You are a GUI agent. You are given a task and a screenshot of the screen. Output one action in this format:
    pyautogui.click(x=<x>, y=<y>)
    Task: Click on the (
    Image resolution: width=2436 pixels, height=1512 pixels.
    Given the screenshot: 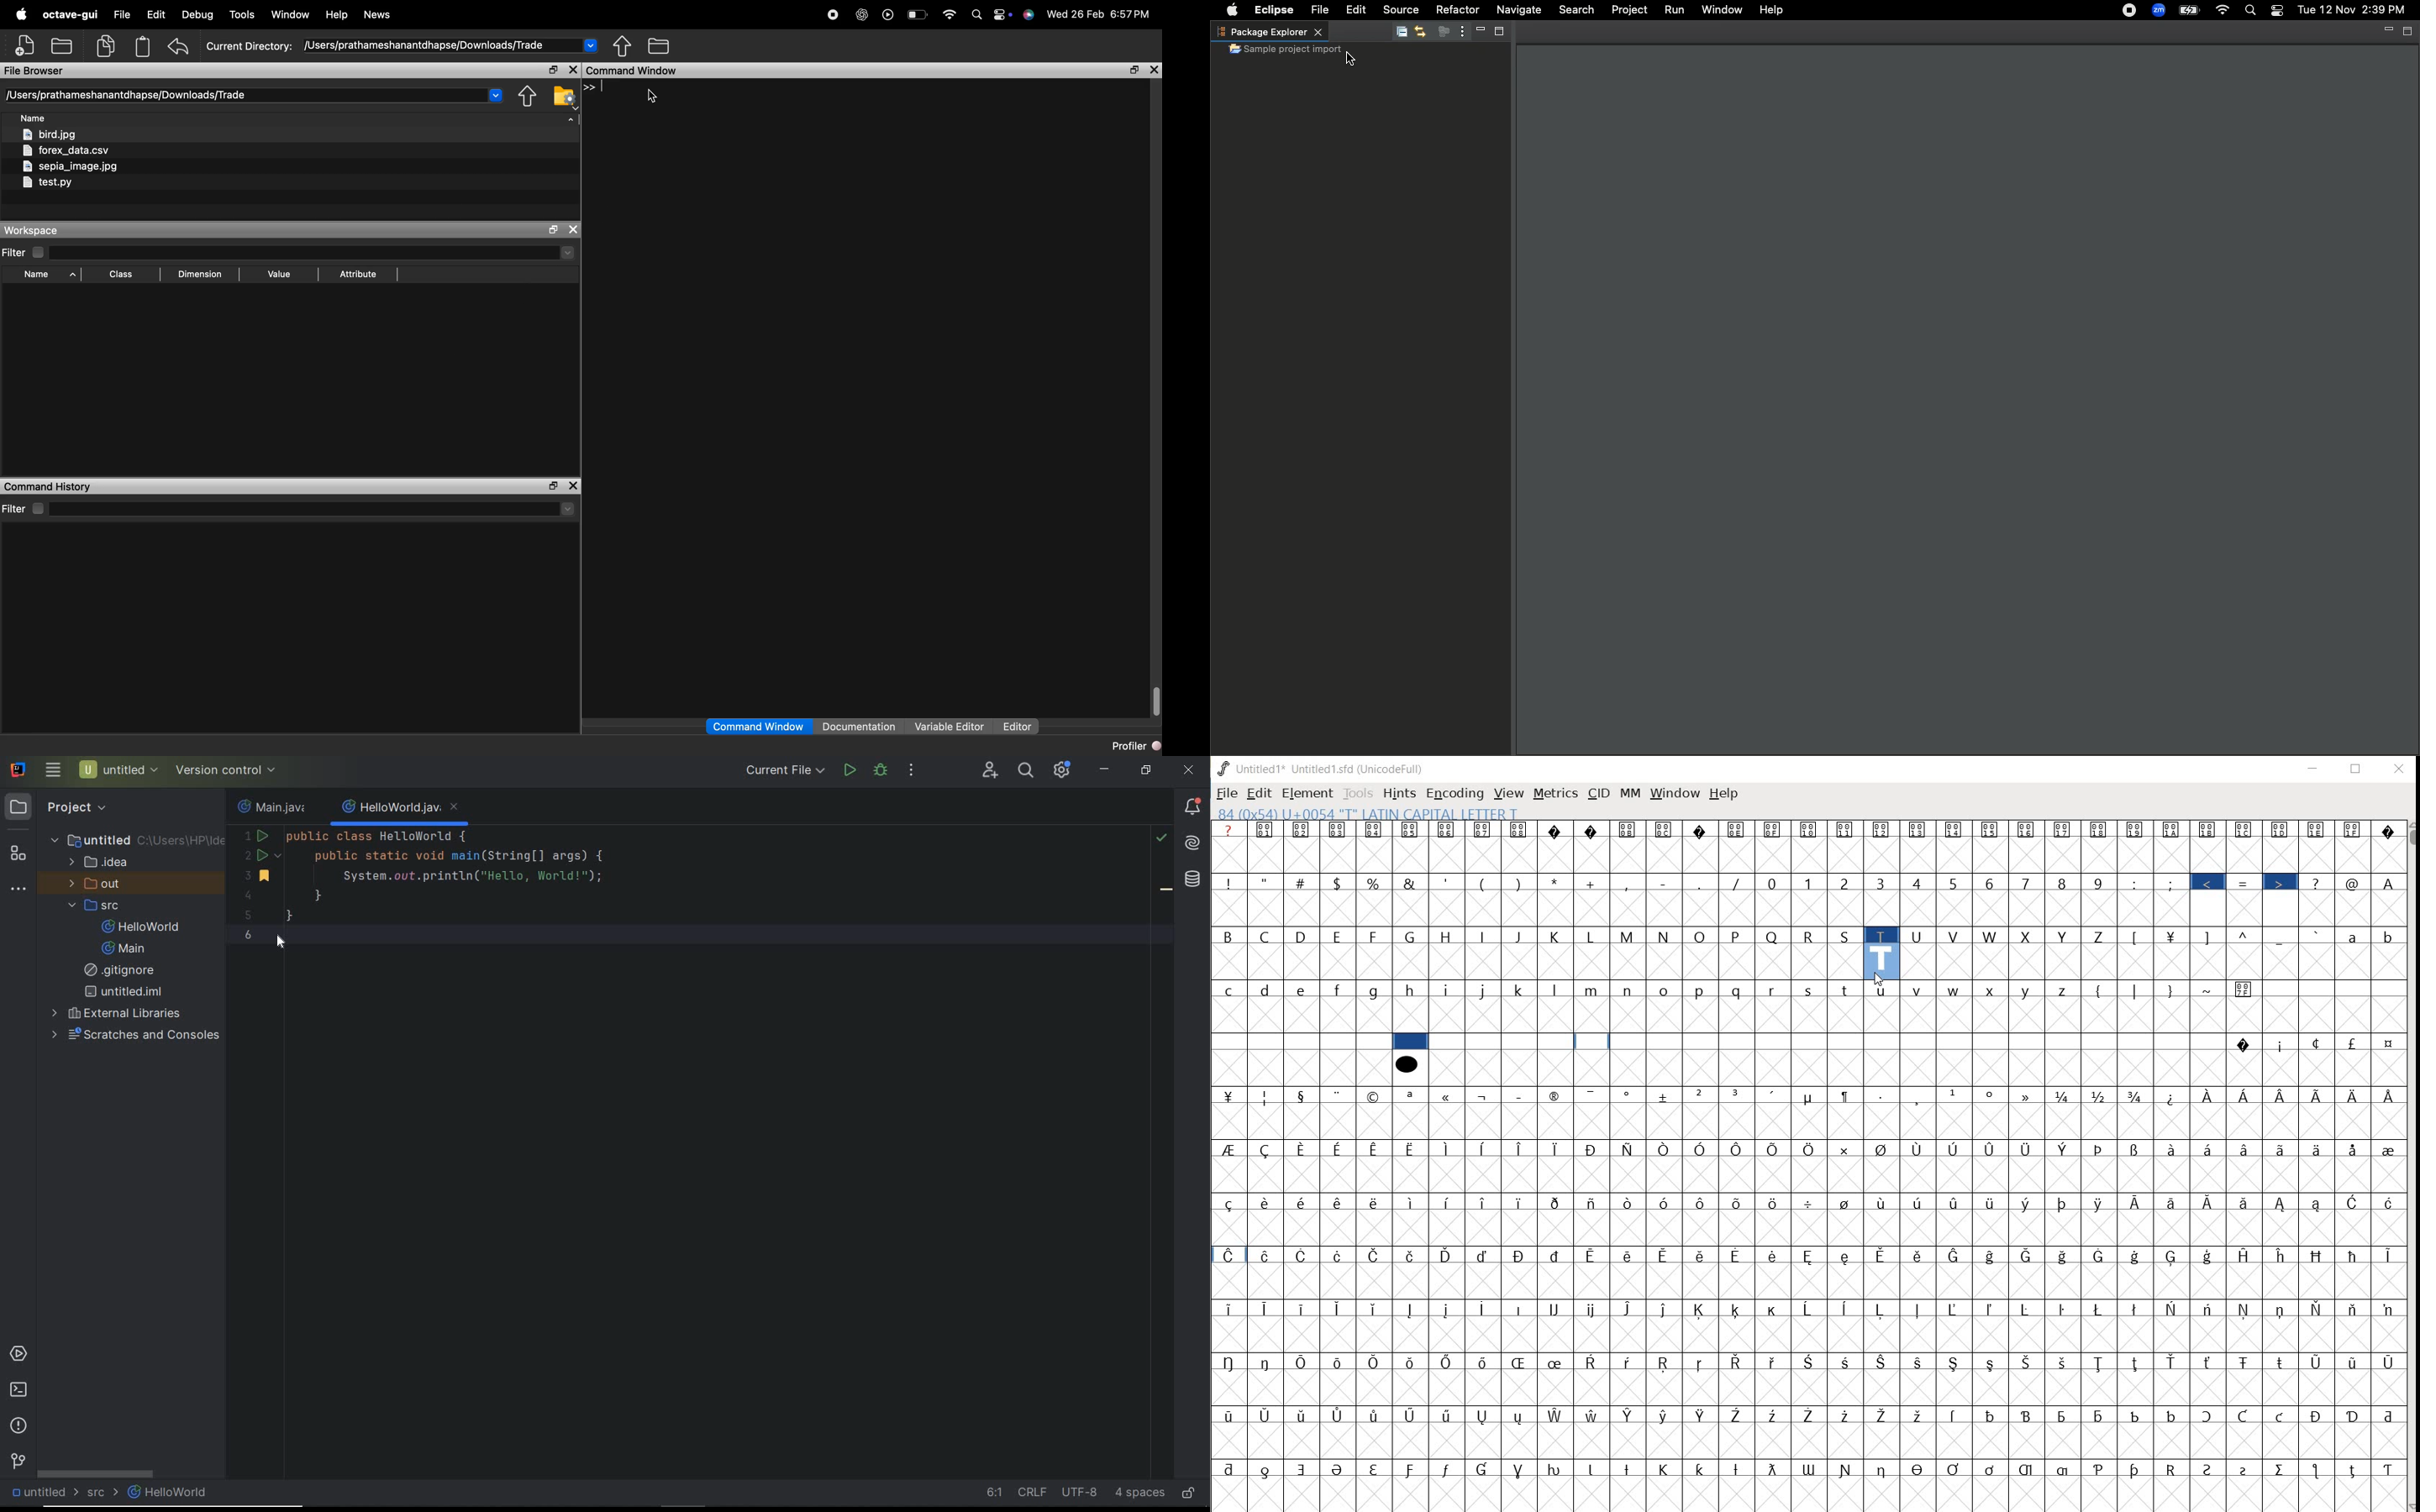 What is the action you would take?
    pyautogui.click(x=2100, y=989)
    